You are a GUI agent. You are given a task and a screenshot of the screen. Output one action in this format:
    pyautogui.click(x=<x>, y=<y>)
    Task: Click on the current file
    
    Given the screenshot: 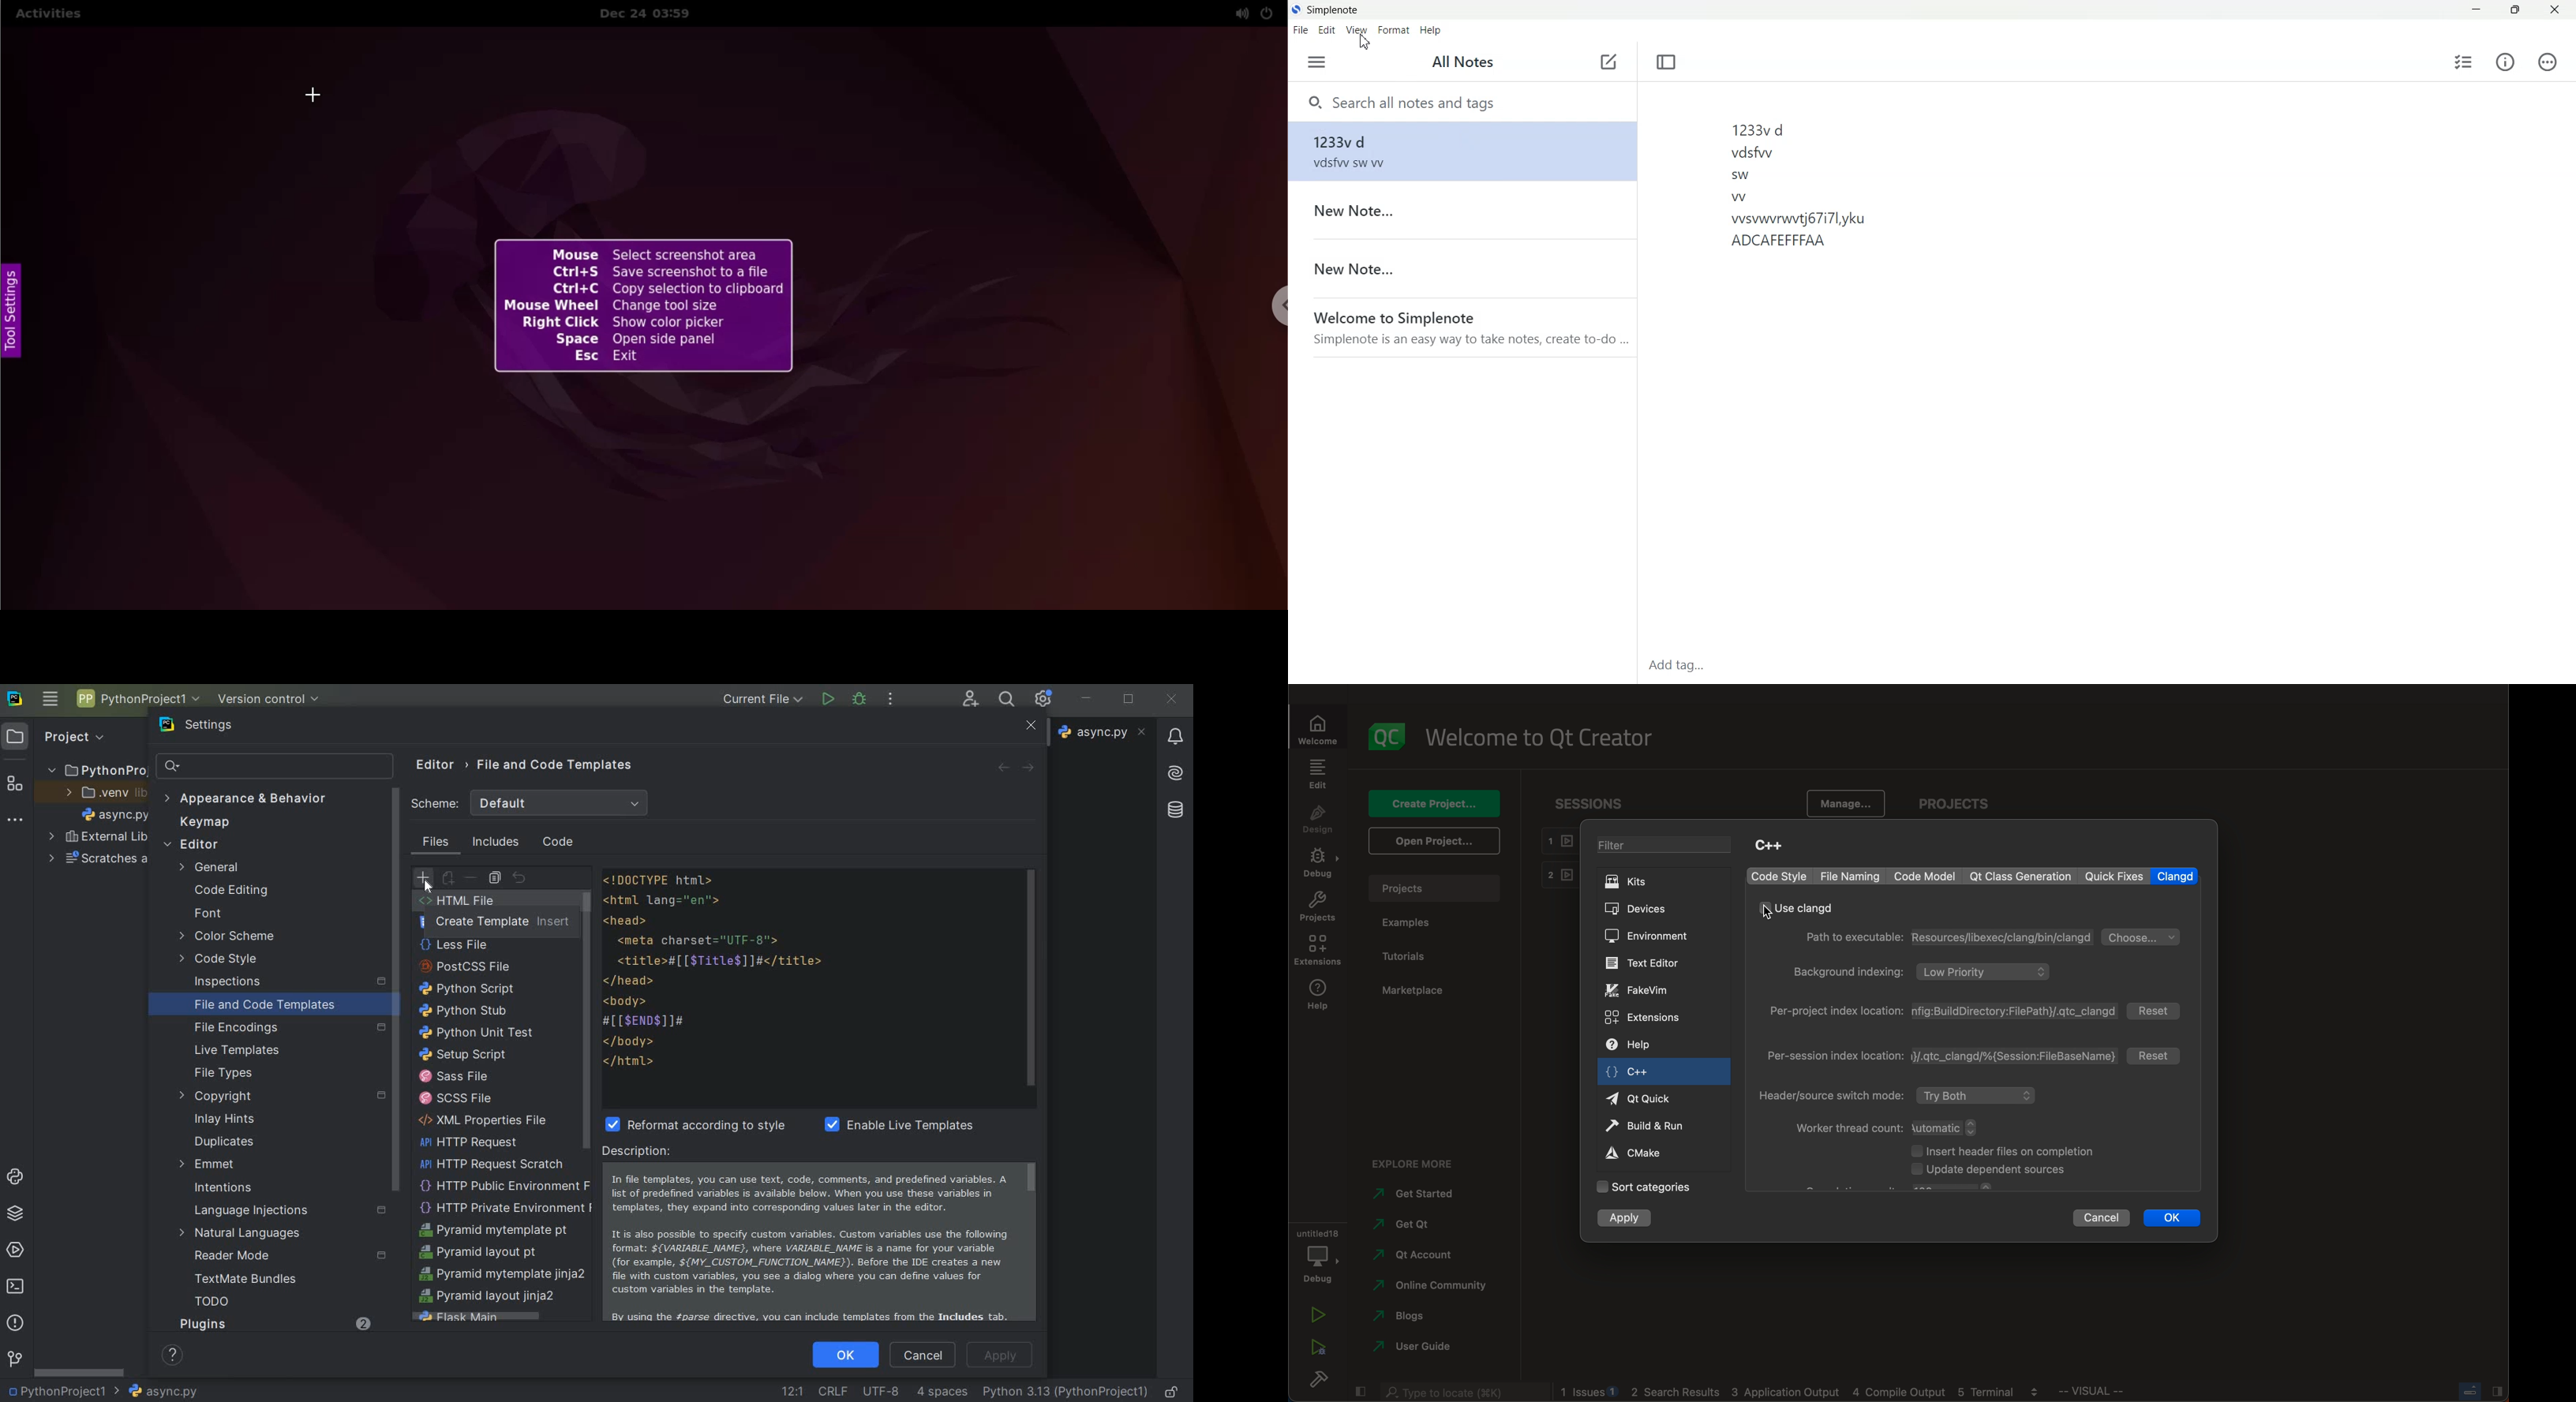 What is the action you would take?
    pyautogui.click(x=761, y=700)
    